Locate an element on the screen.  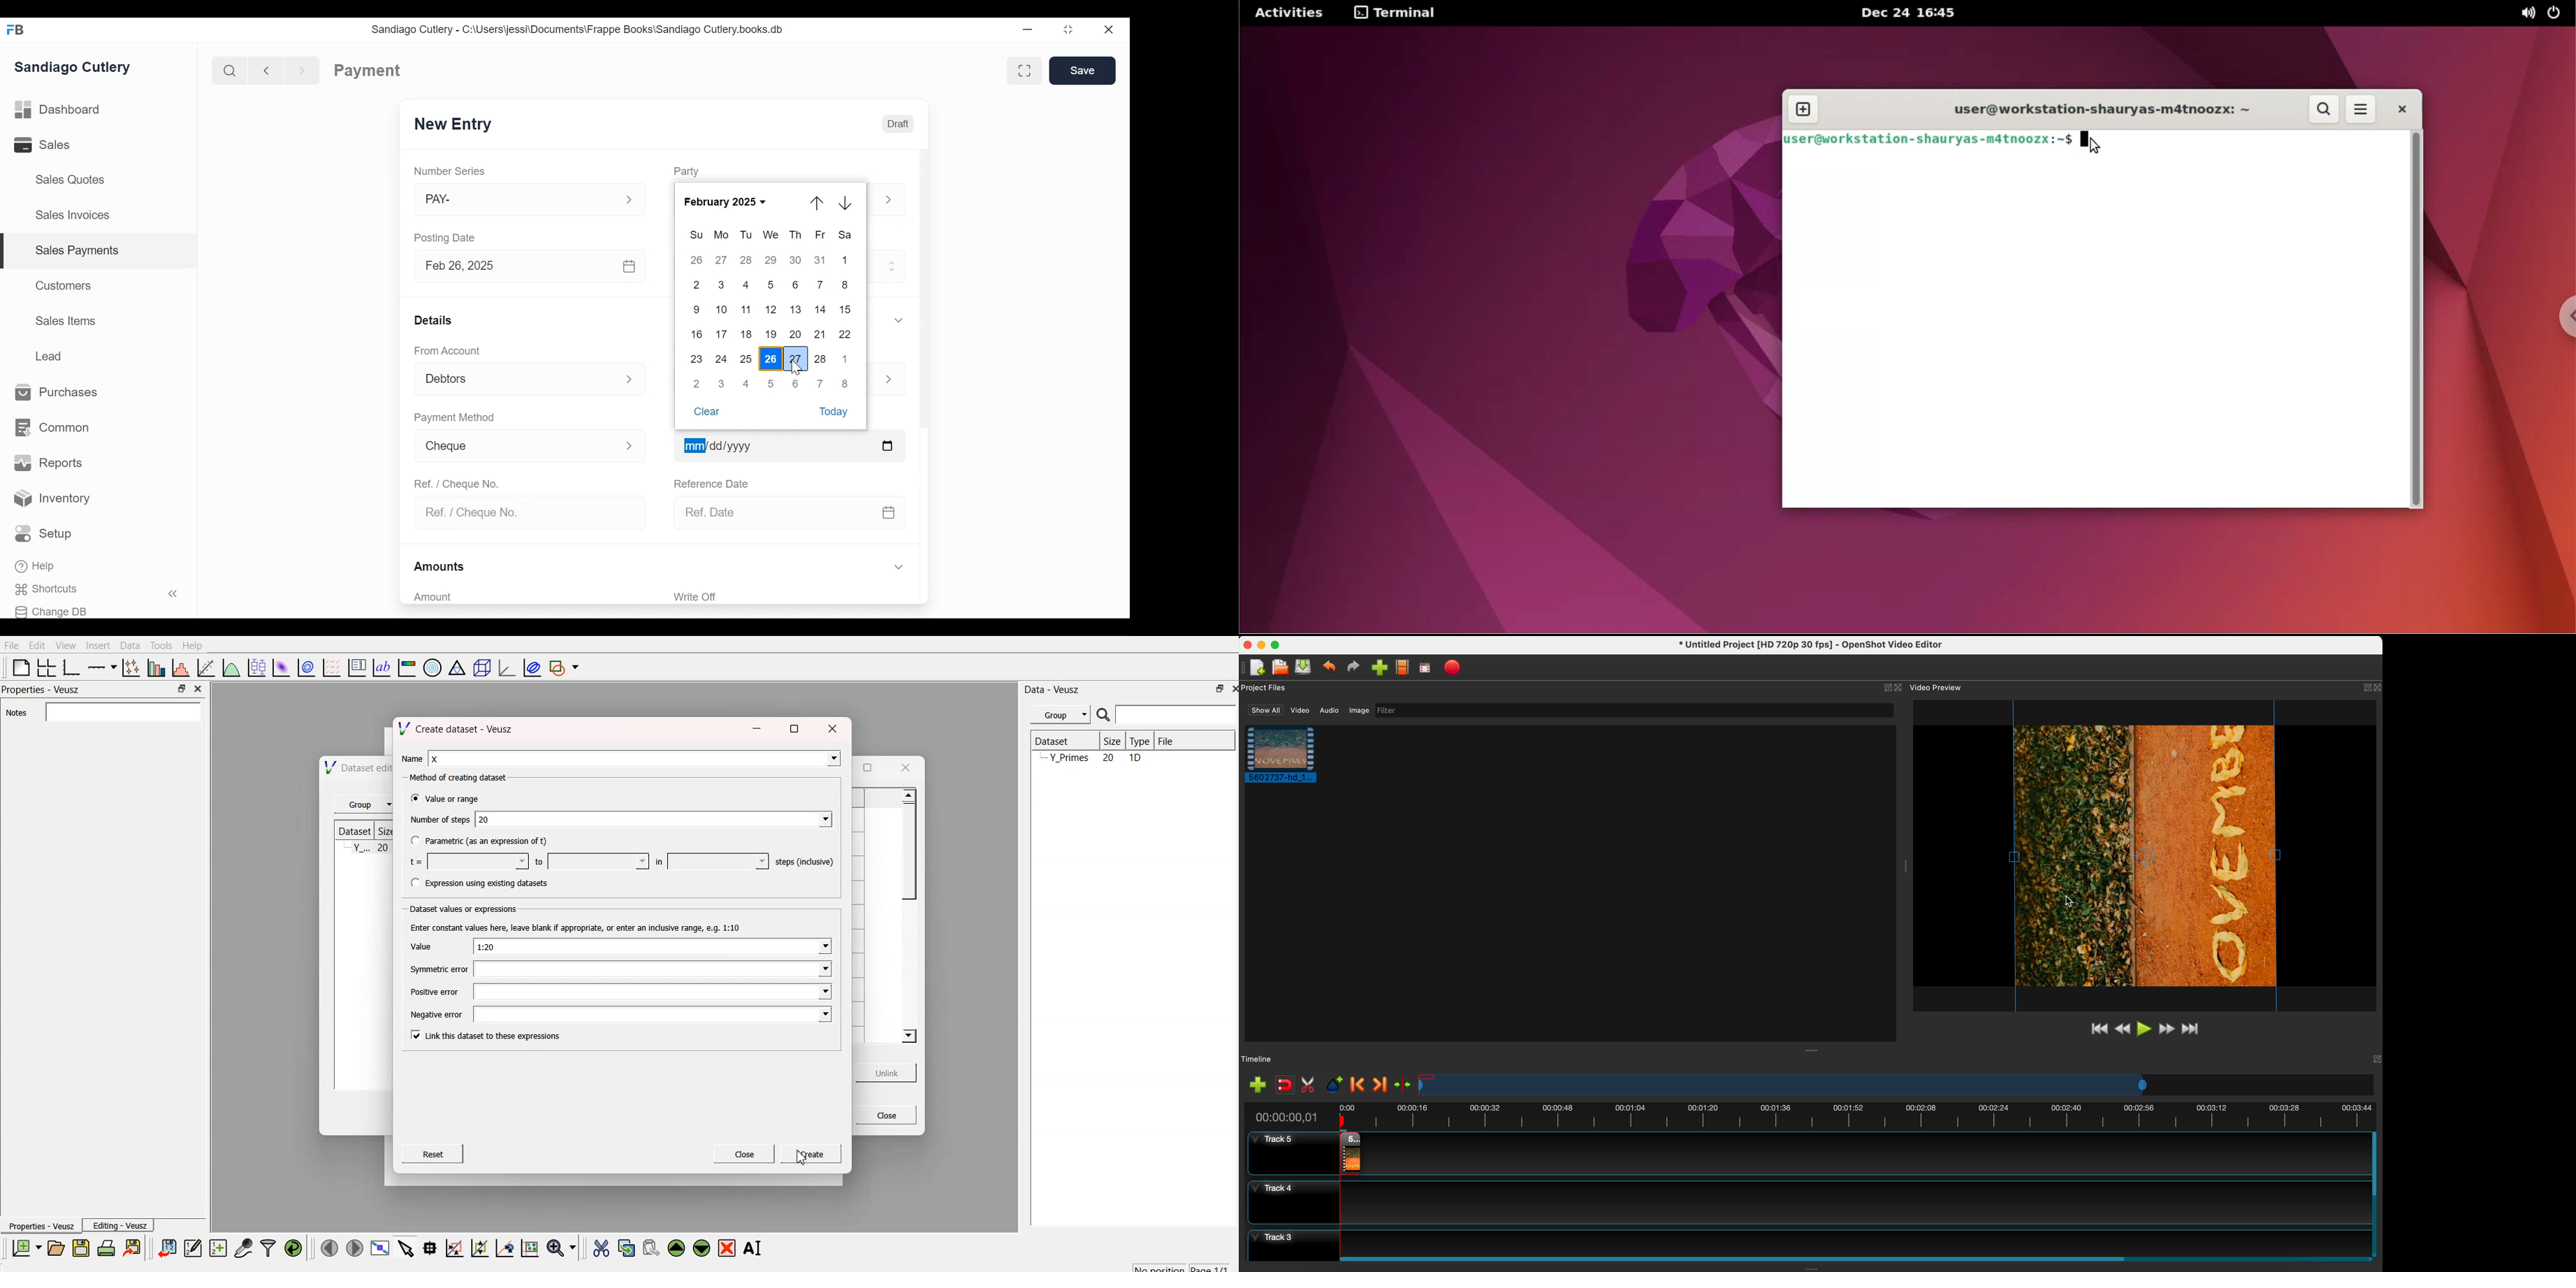
Feb 26, 2025  is located at coordinates (516, 266).